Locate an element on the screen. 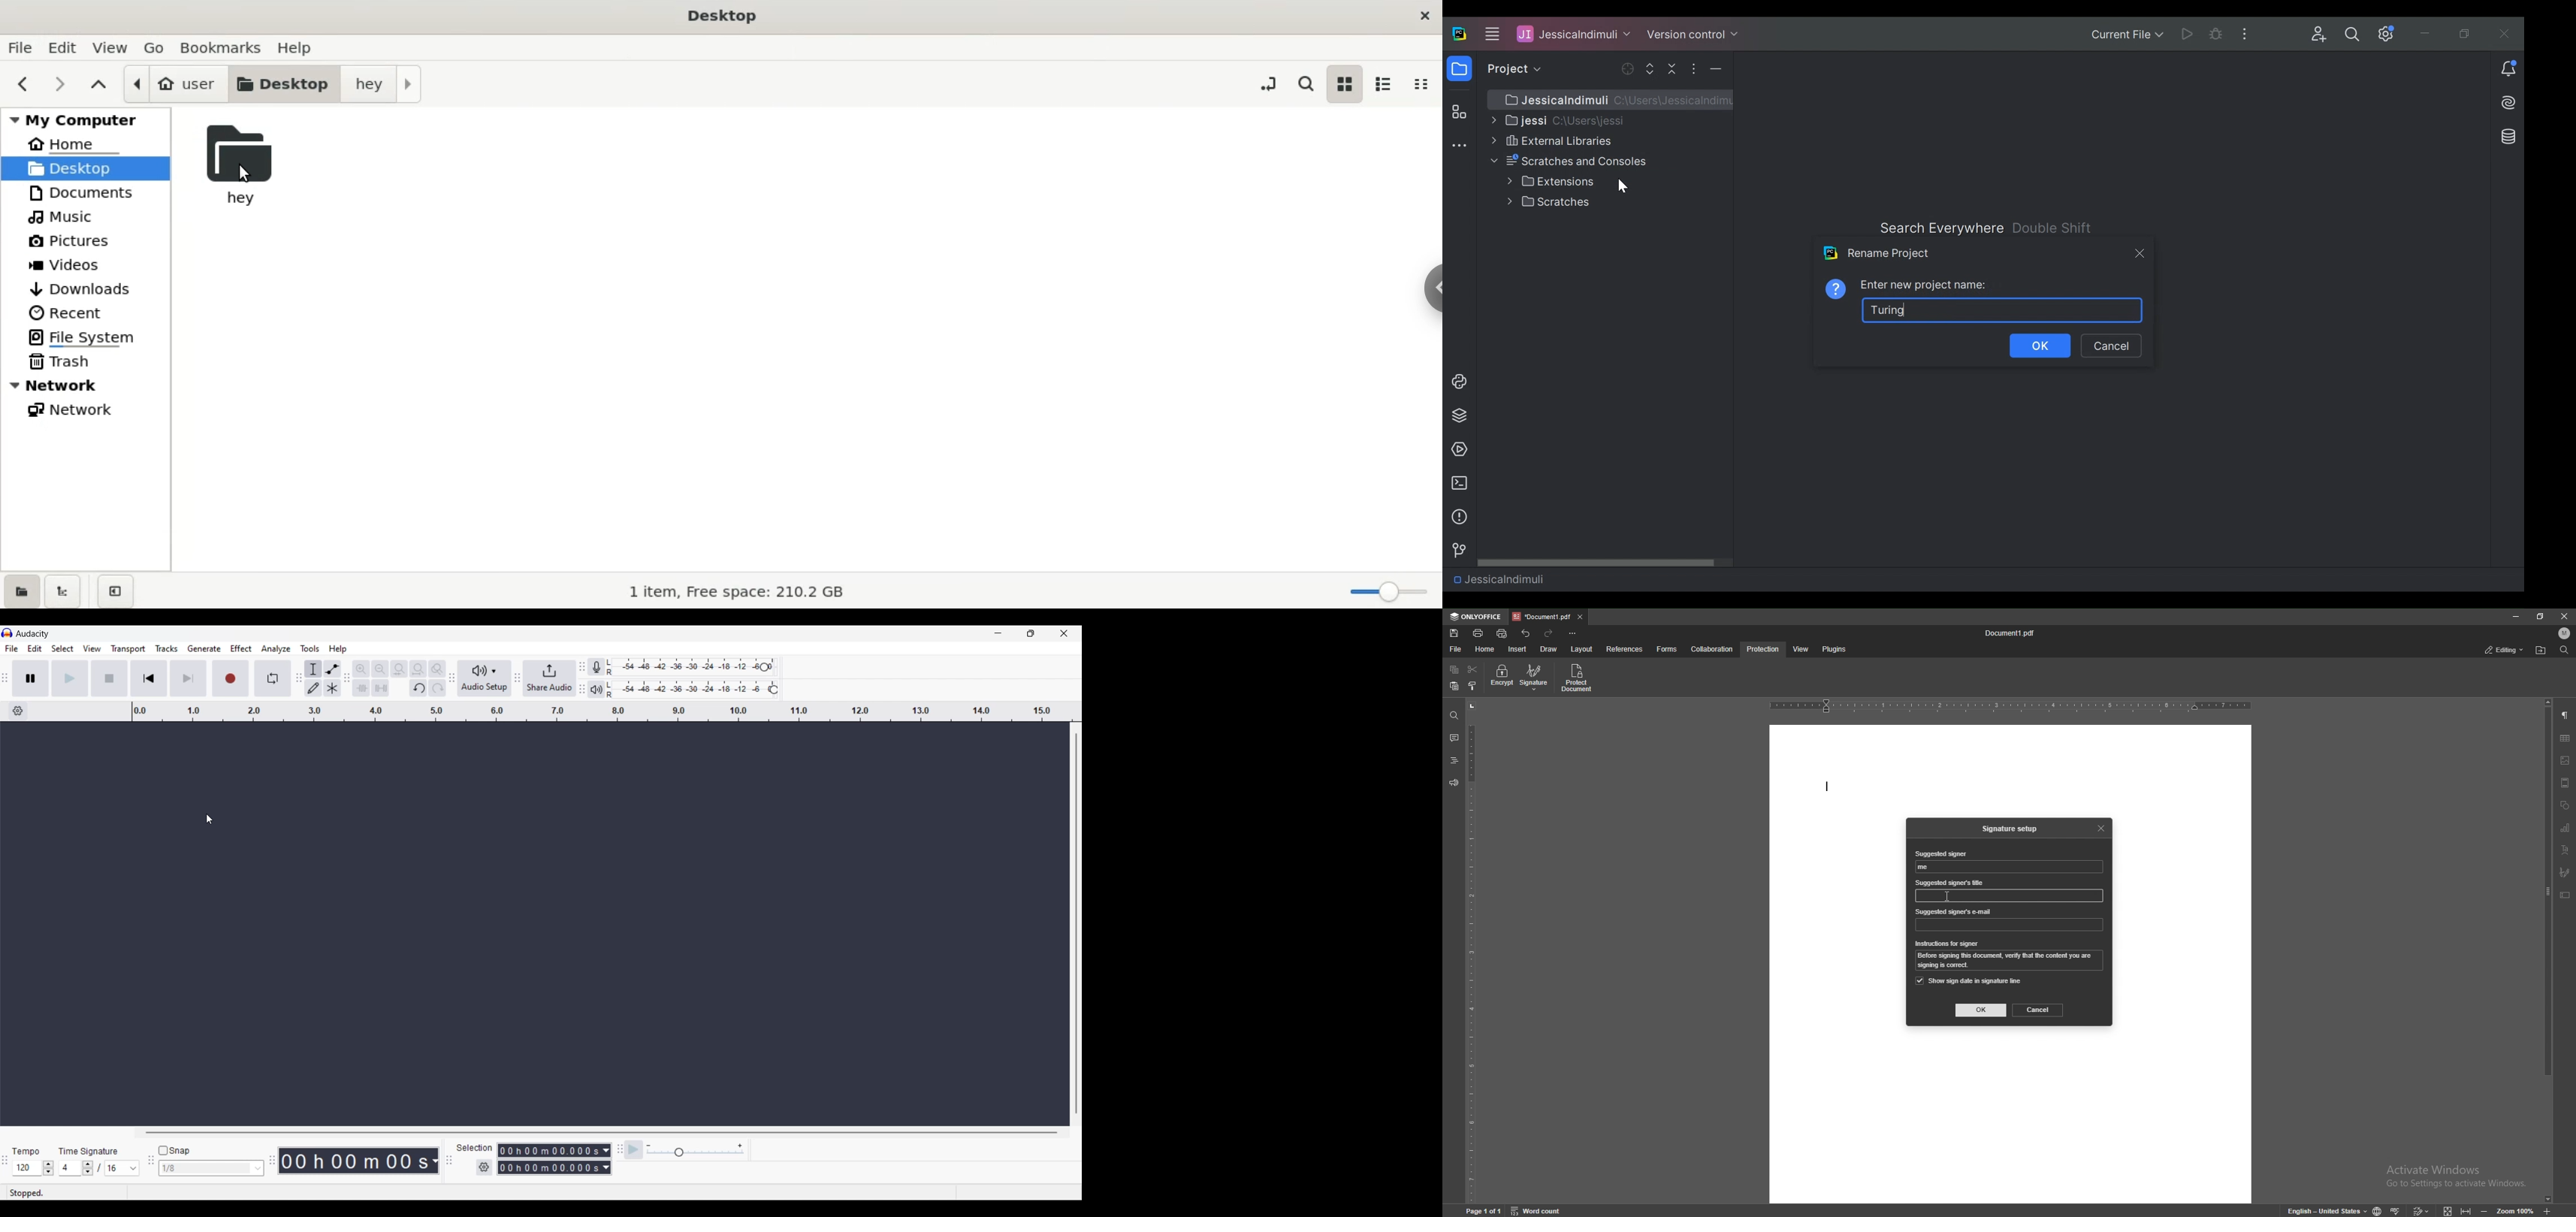  copy style is located at coordinates (1473, 686).